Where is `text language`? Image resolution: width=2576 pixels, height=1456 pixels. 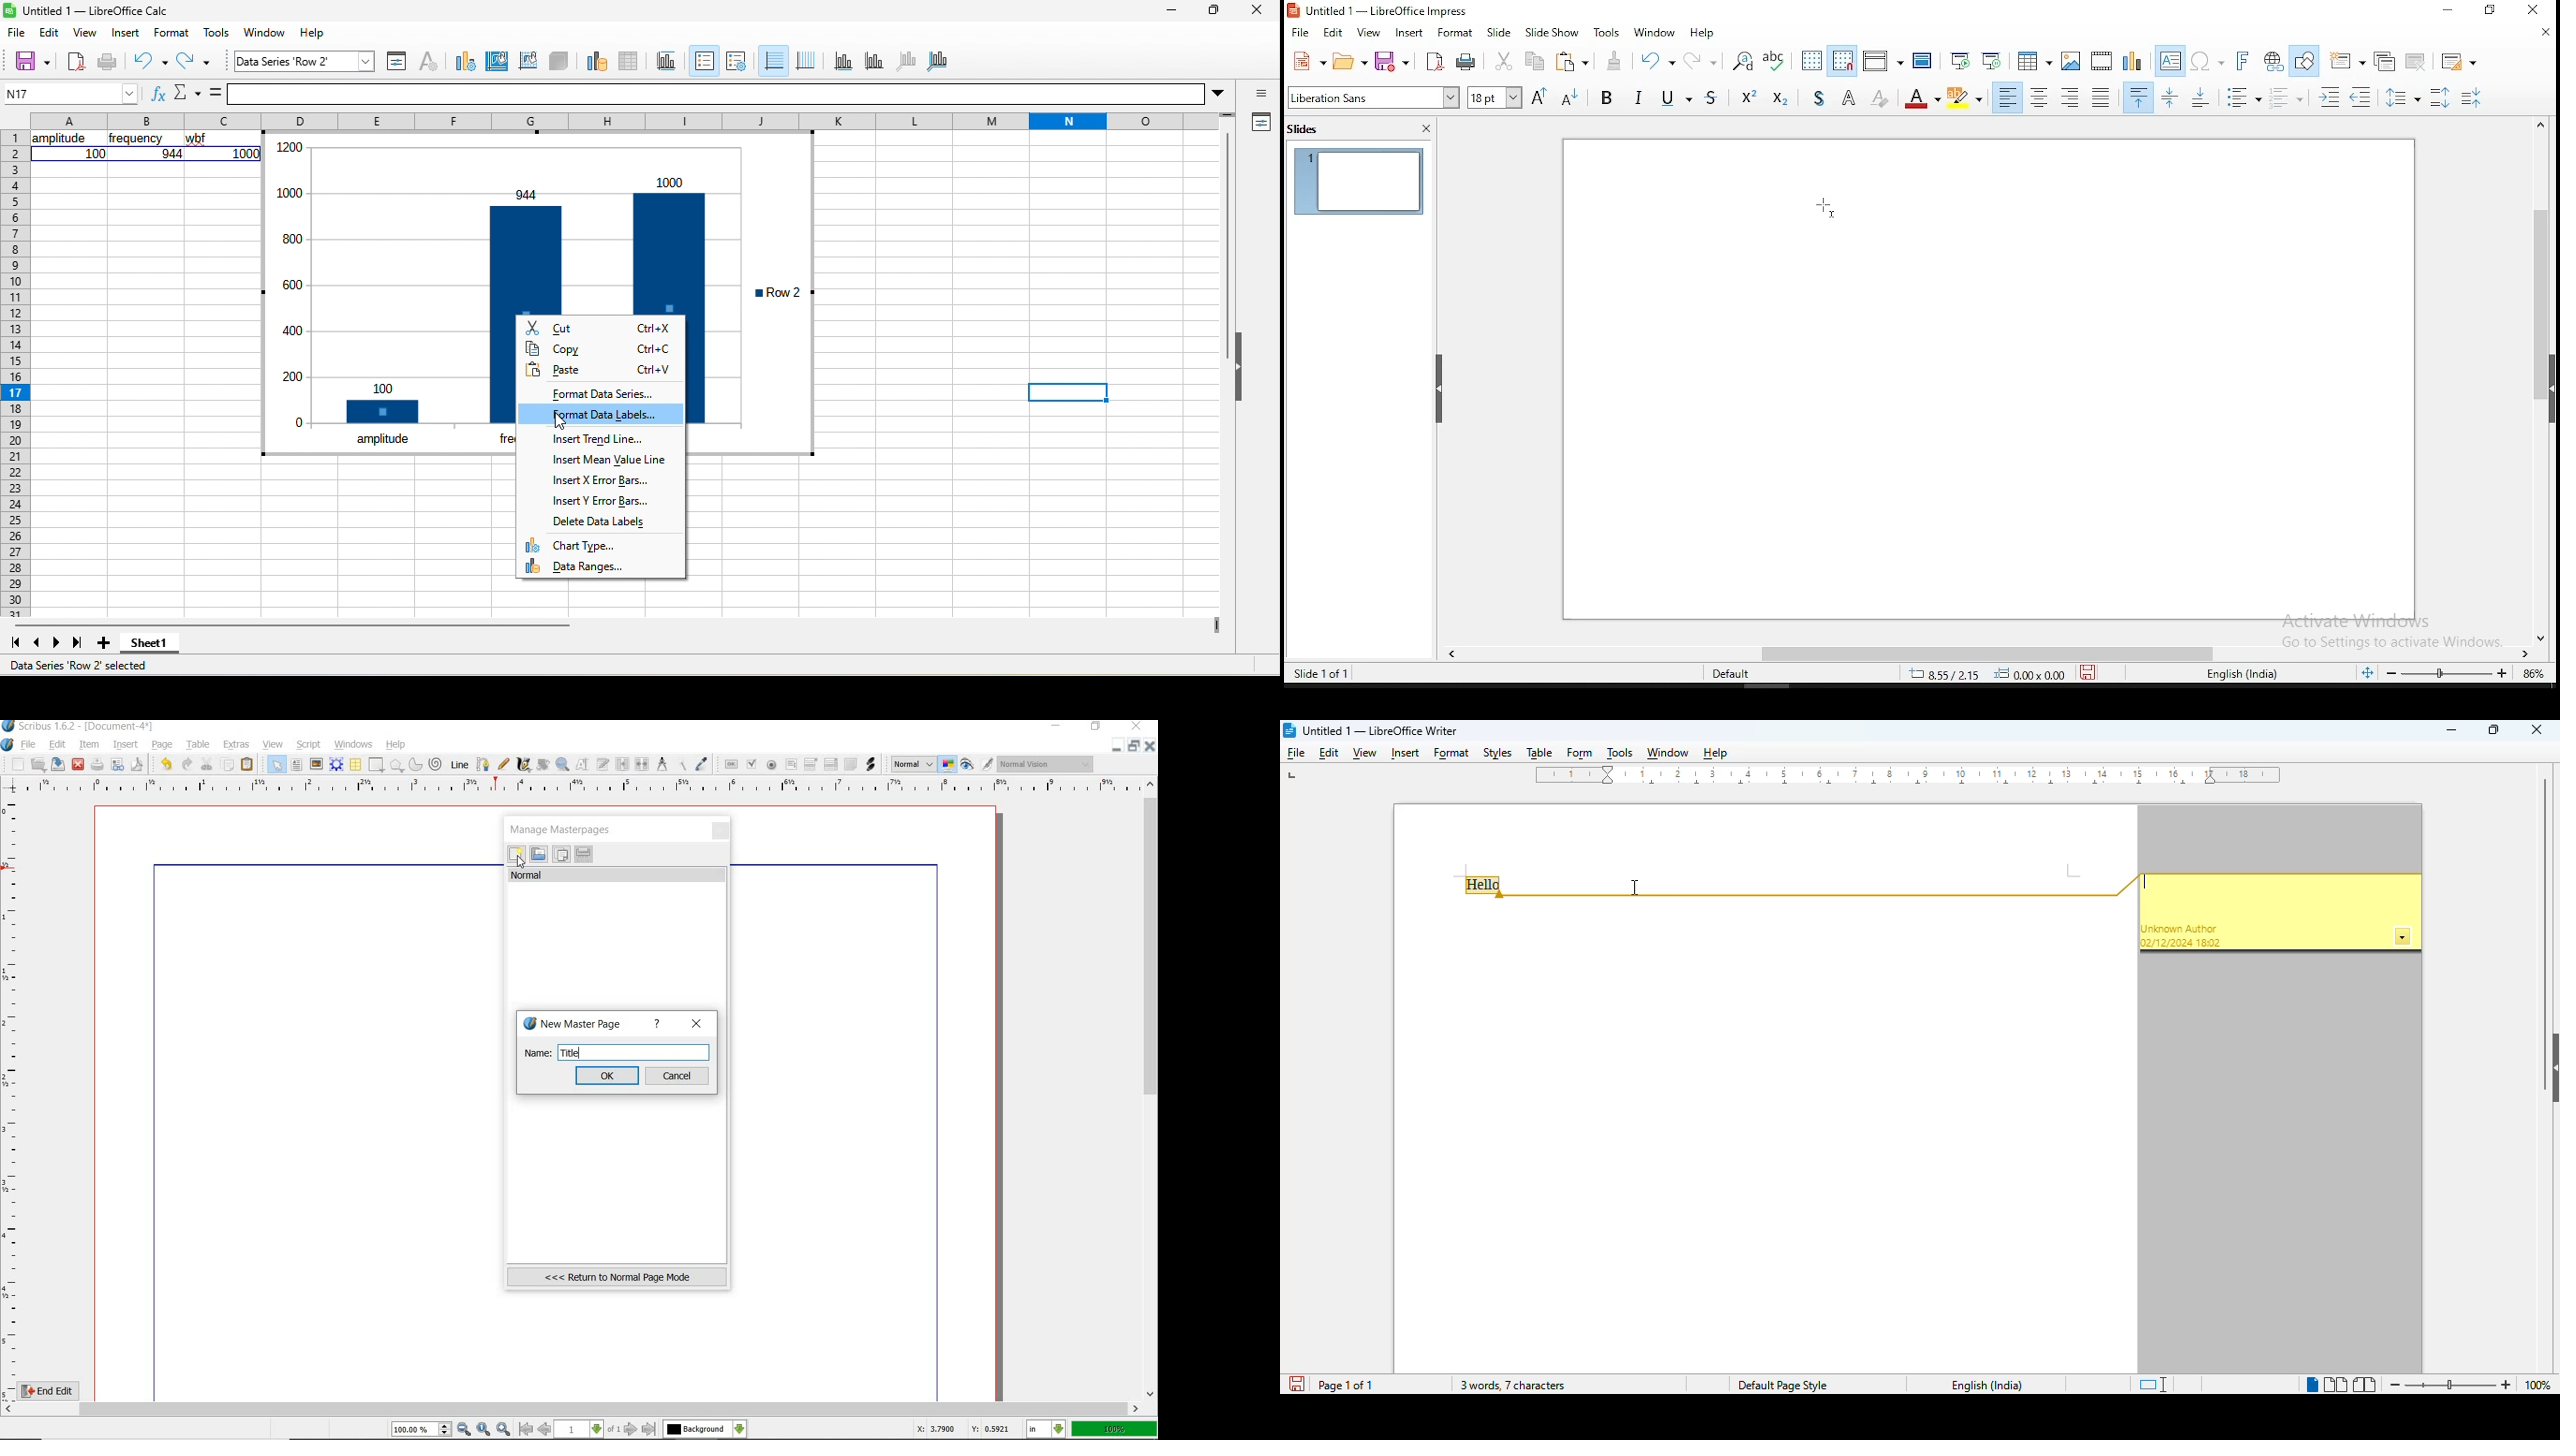 text language is located at coordinates (1987, 1386).